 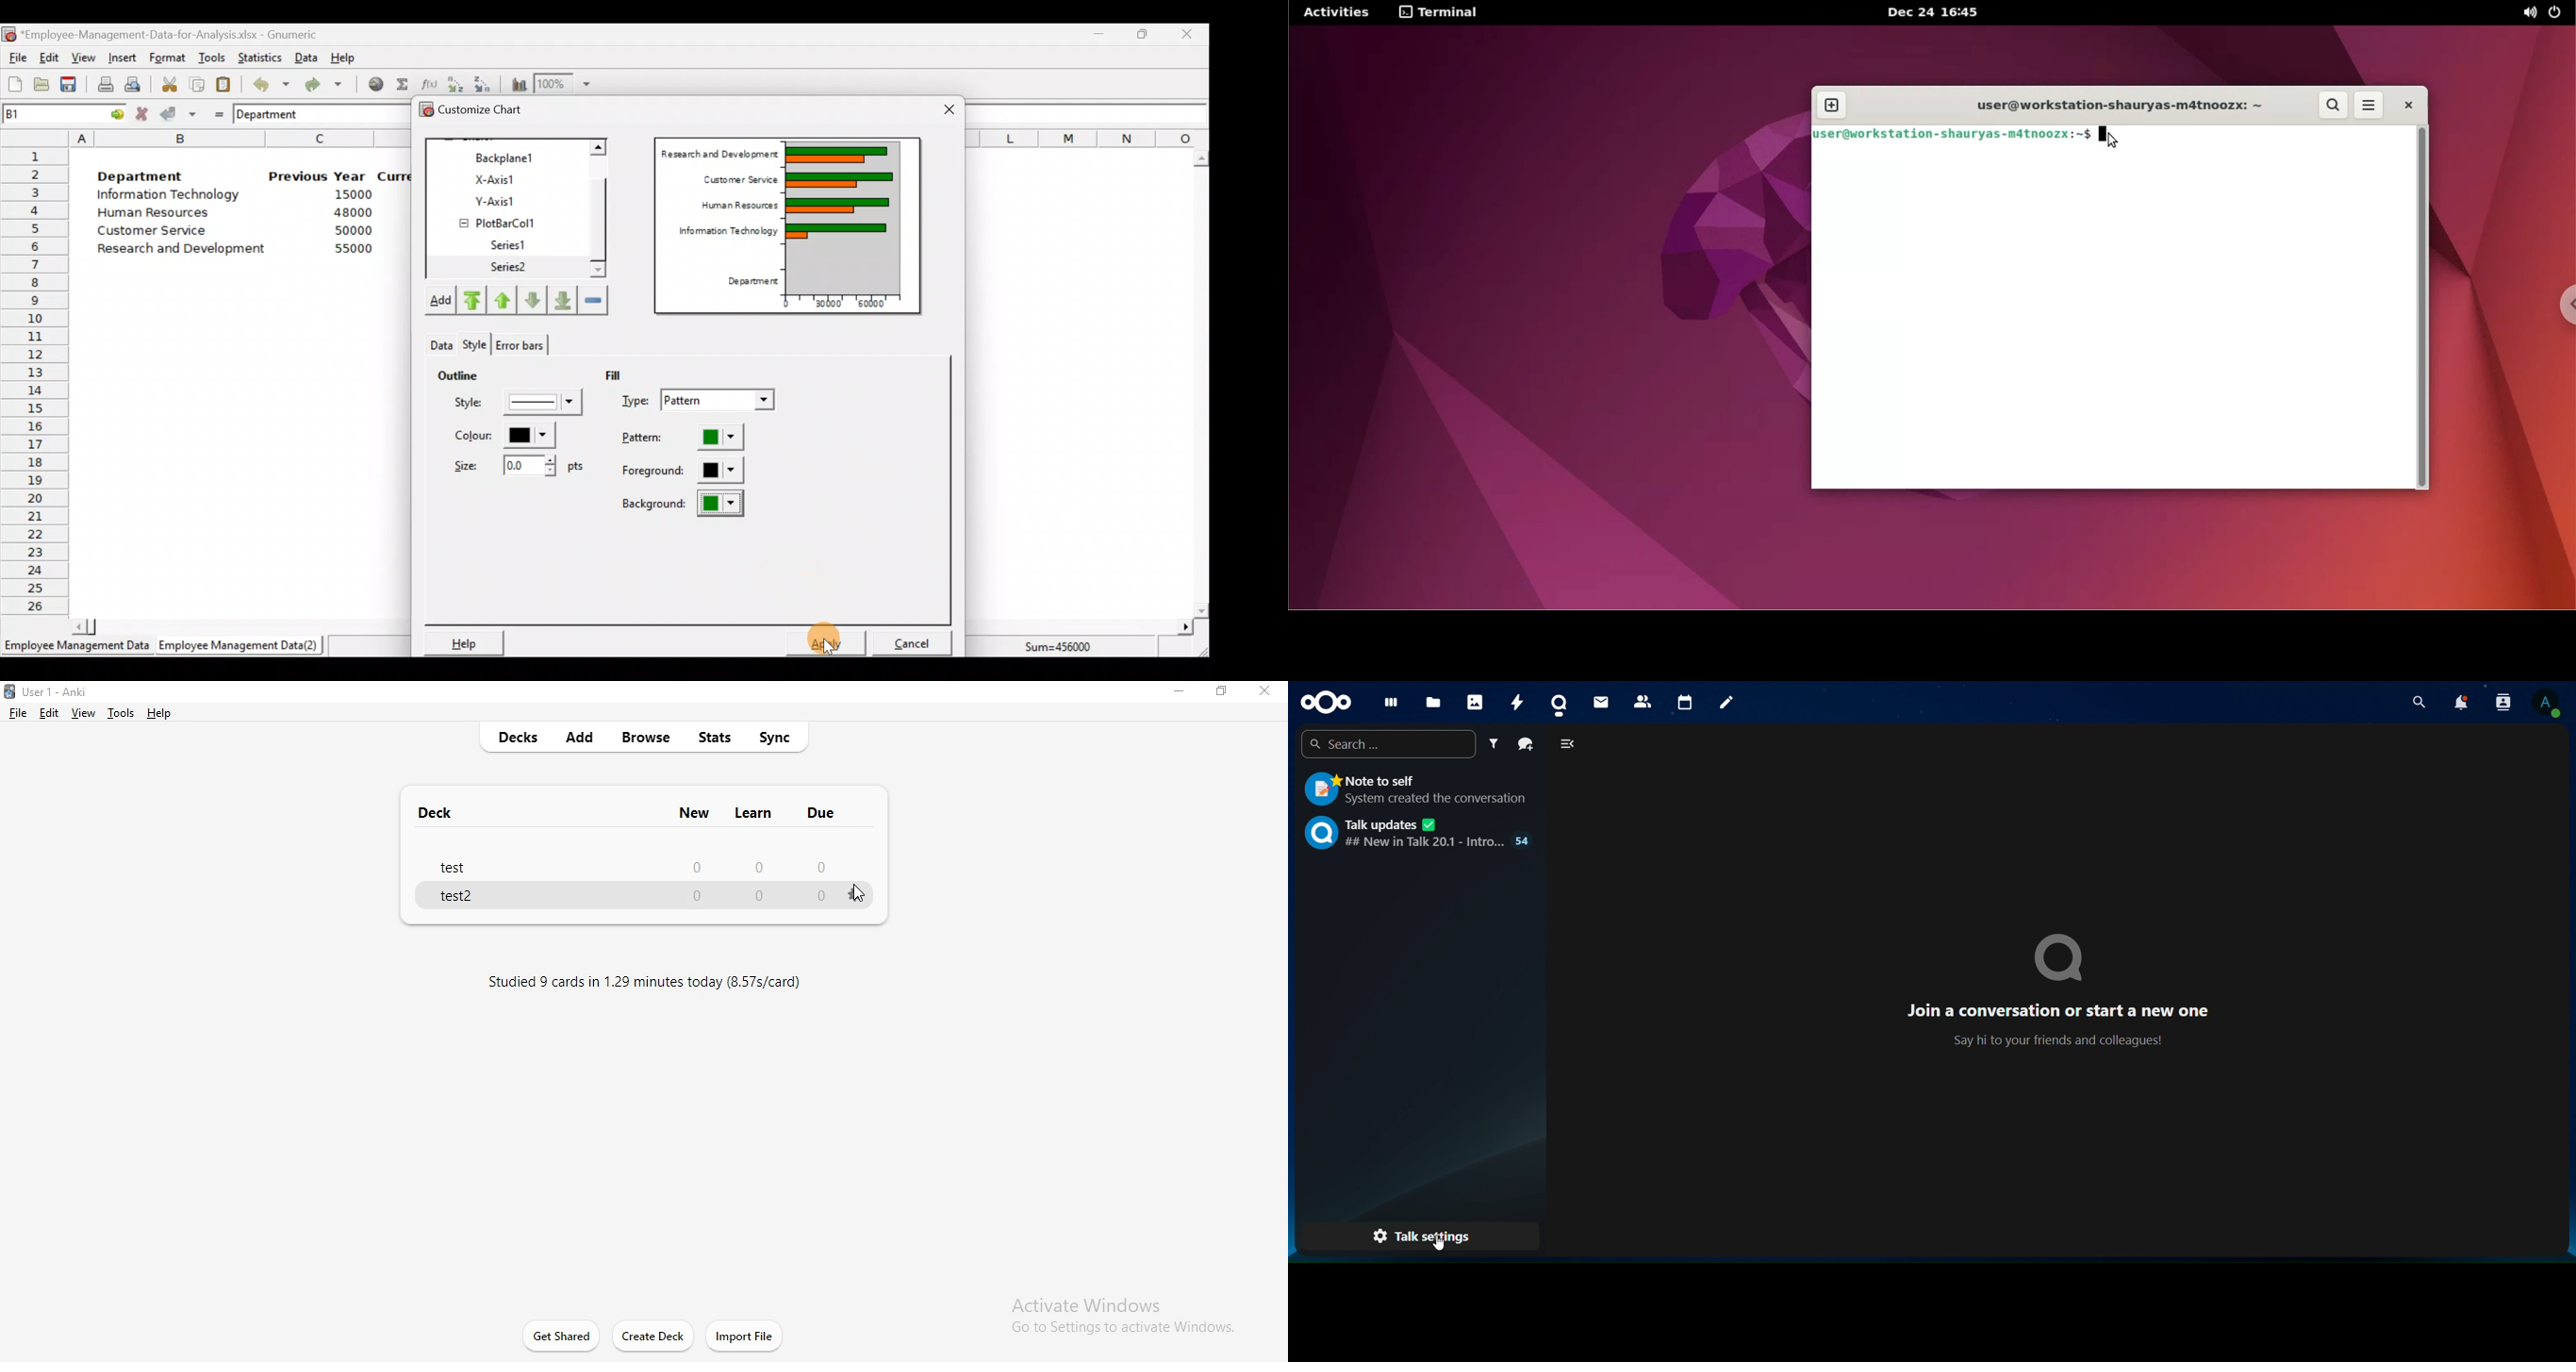 I want to click on settings, so click(x=858, y=896).